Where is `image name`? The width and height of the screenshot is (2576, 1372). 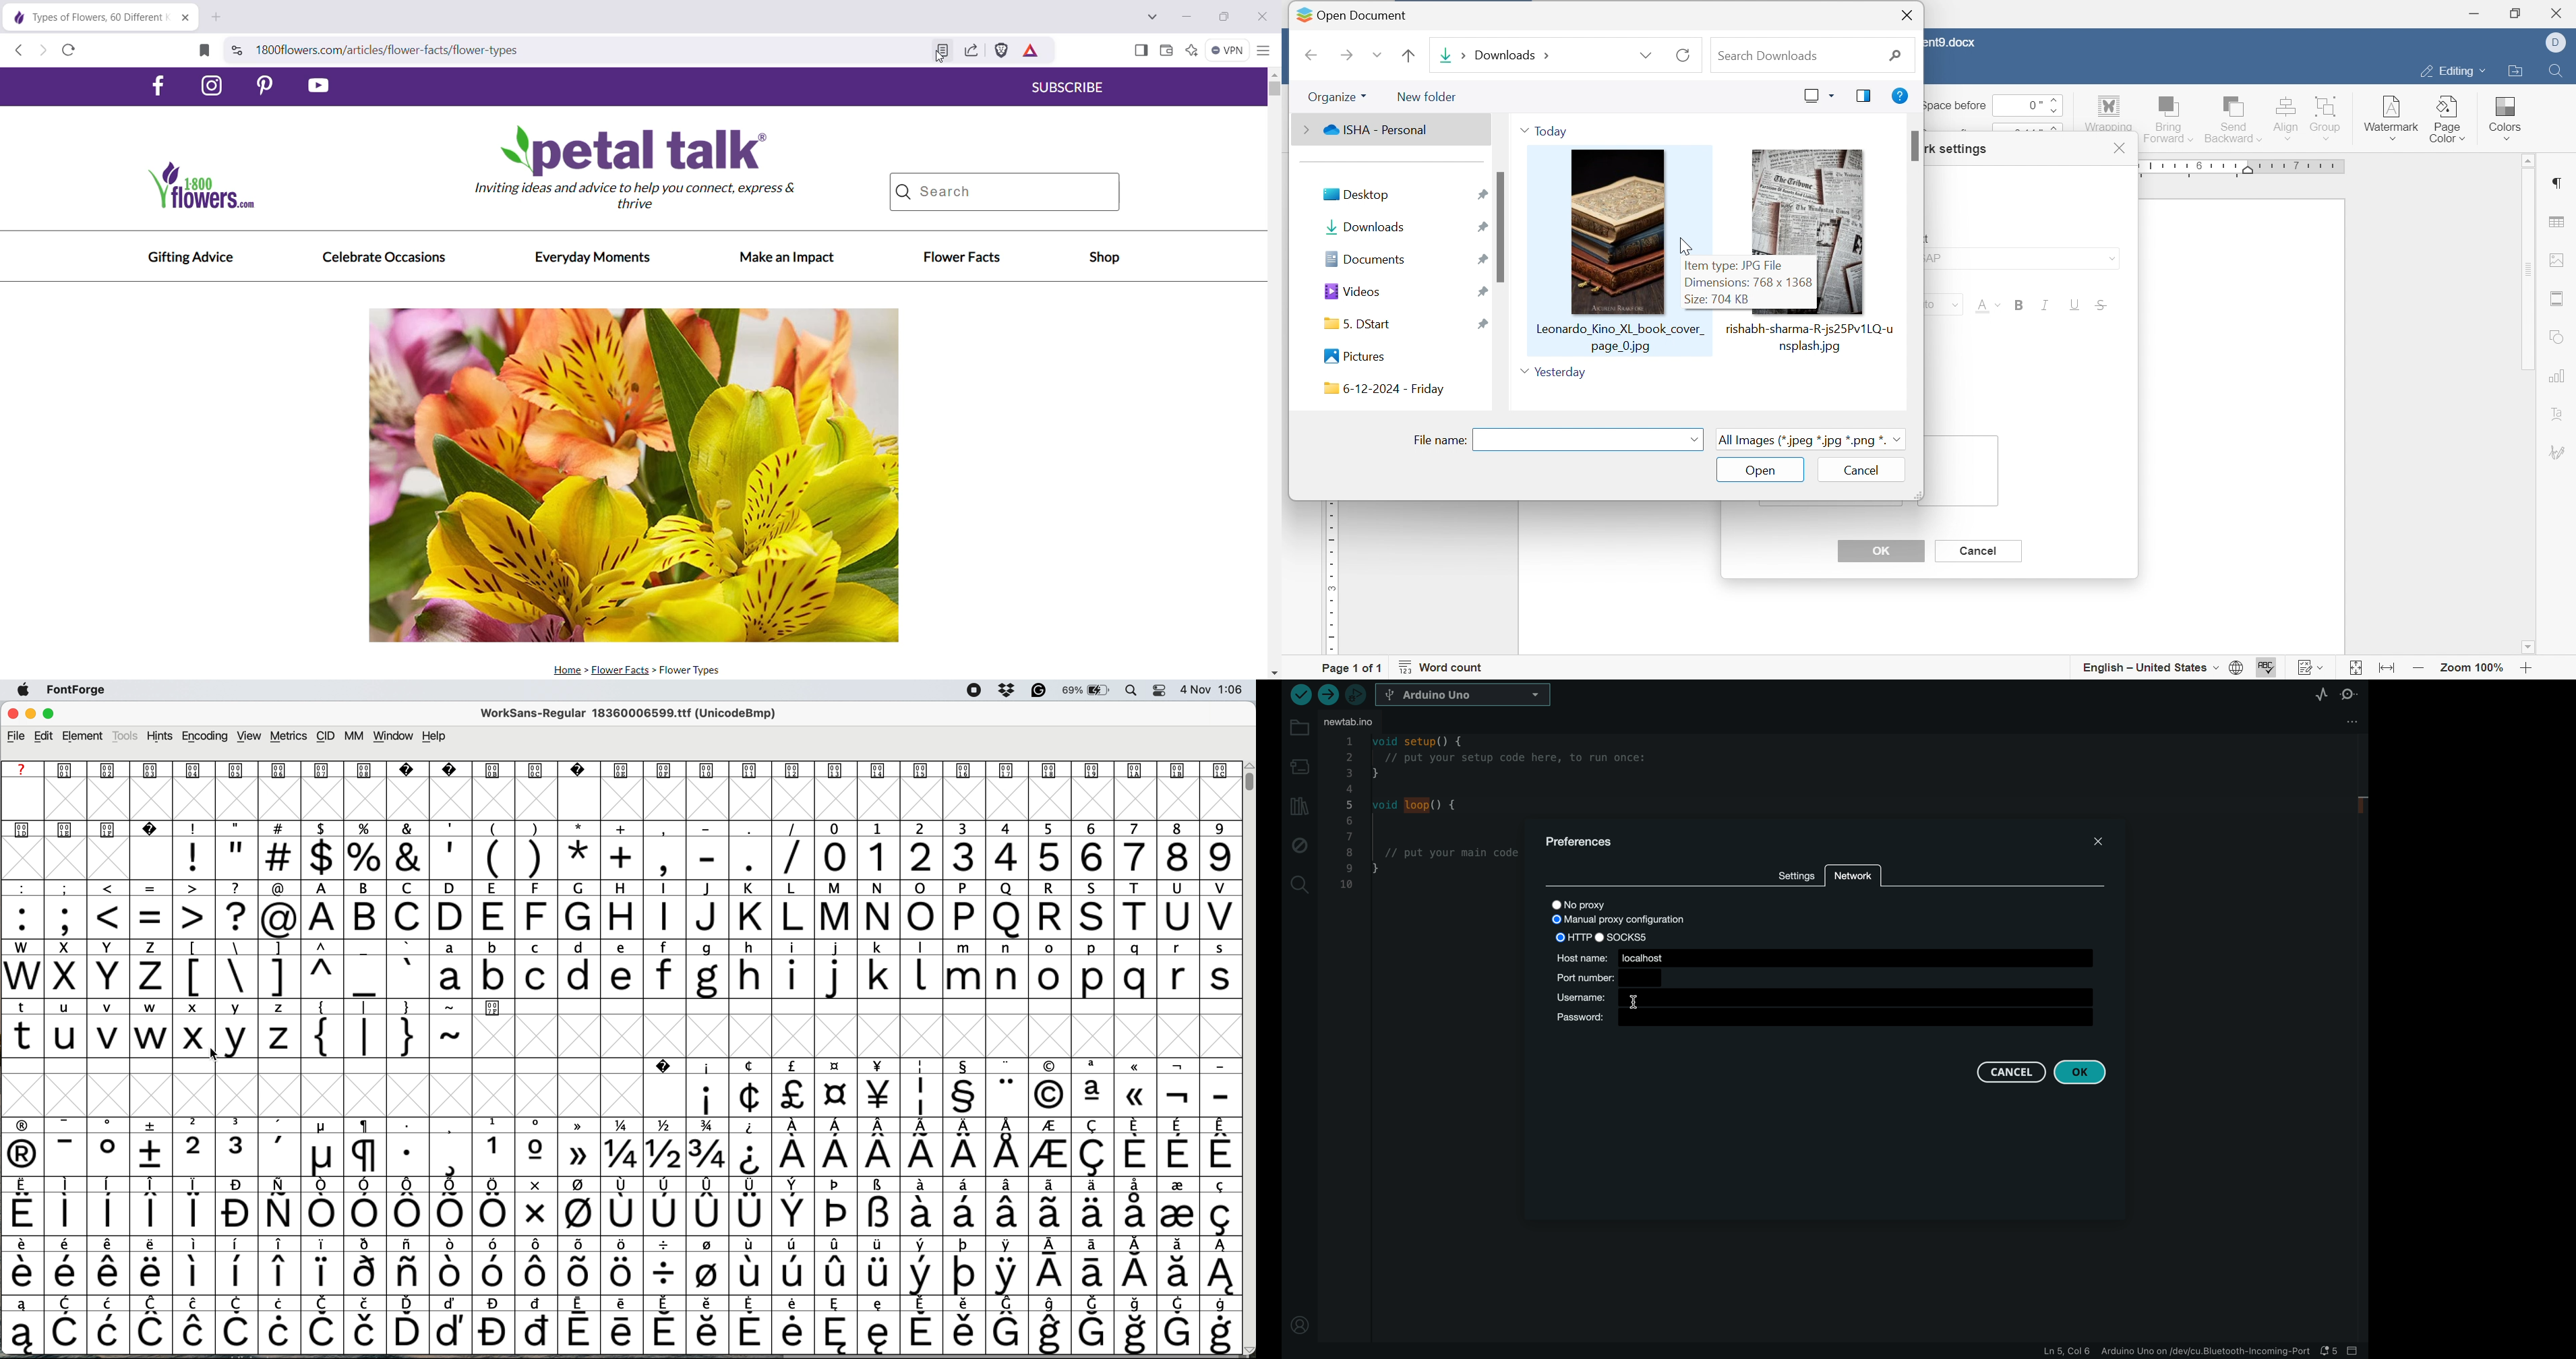
image name is located at coordinates (1808, 336).